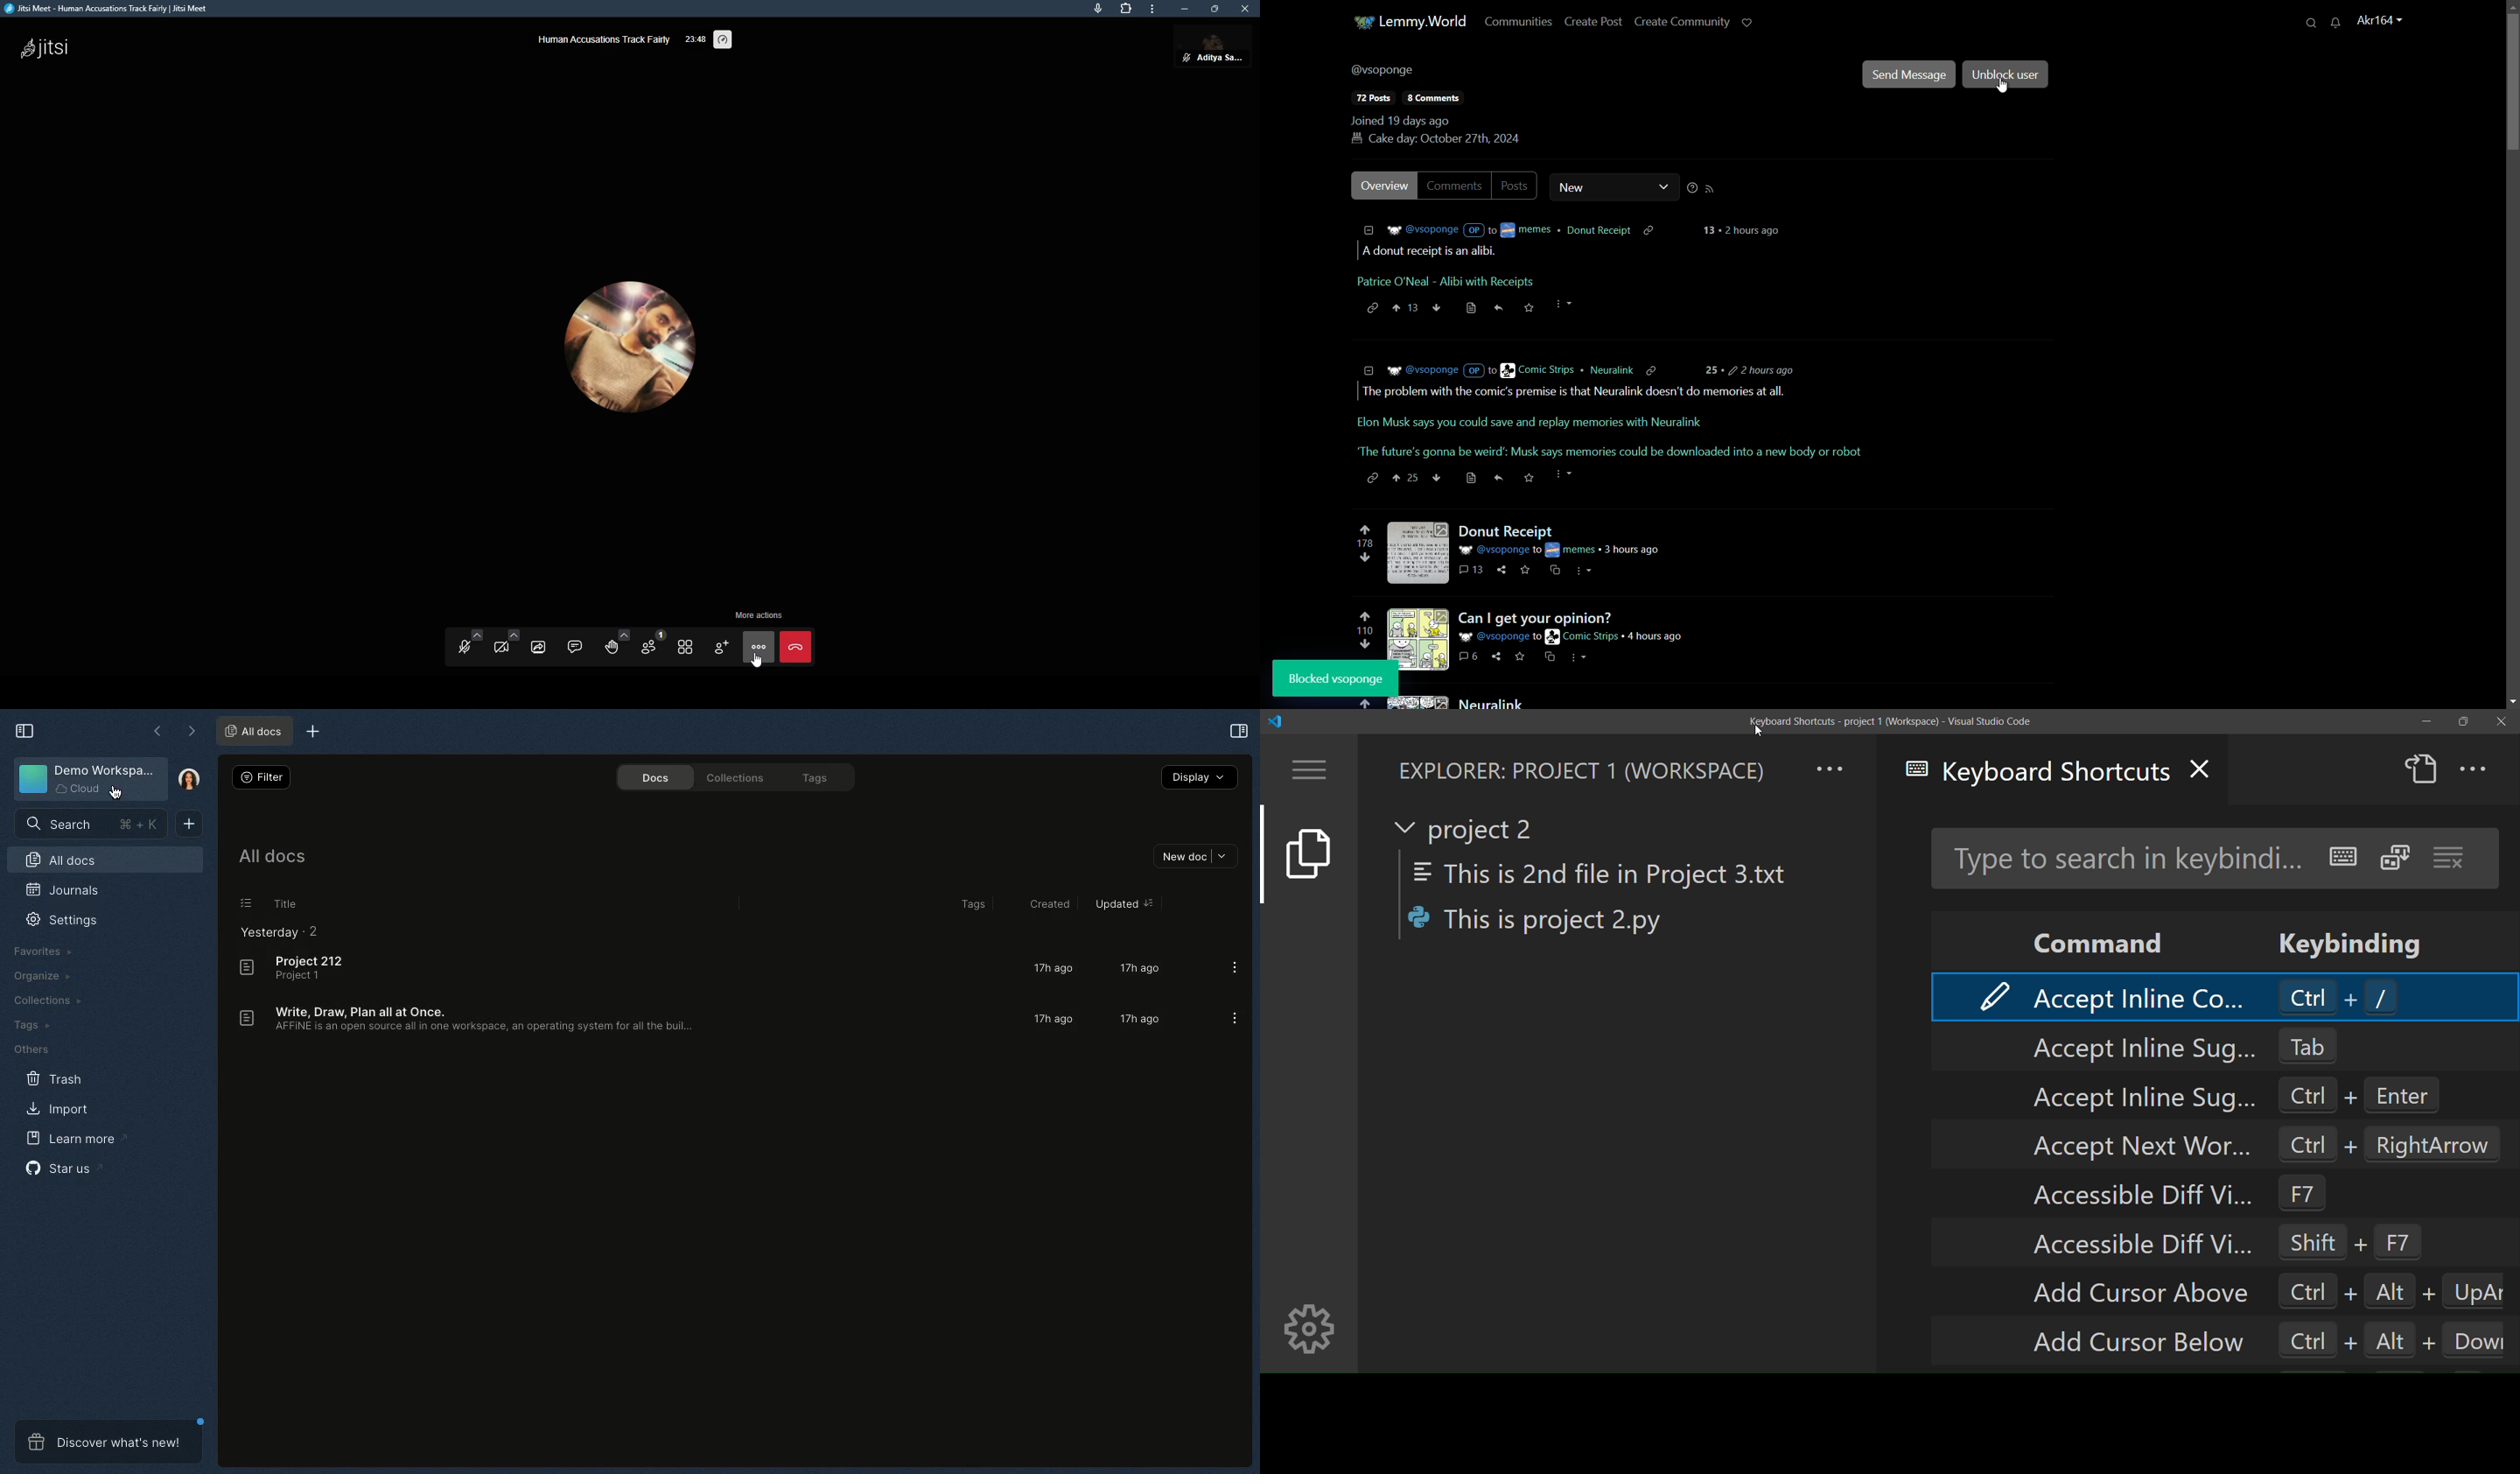  I want to click on joined 19 days ago, so click(1400, 121).